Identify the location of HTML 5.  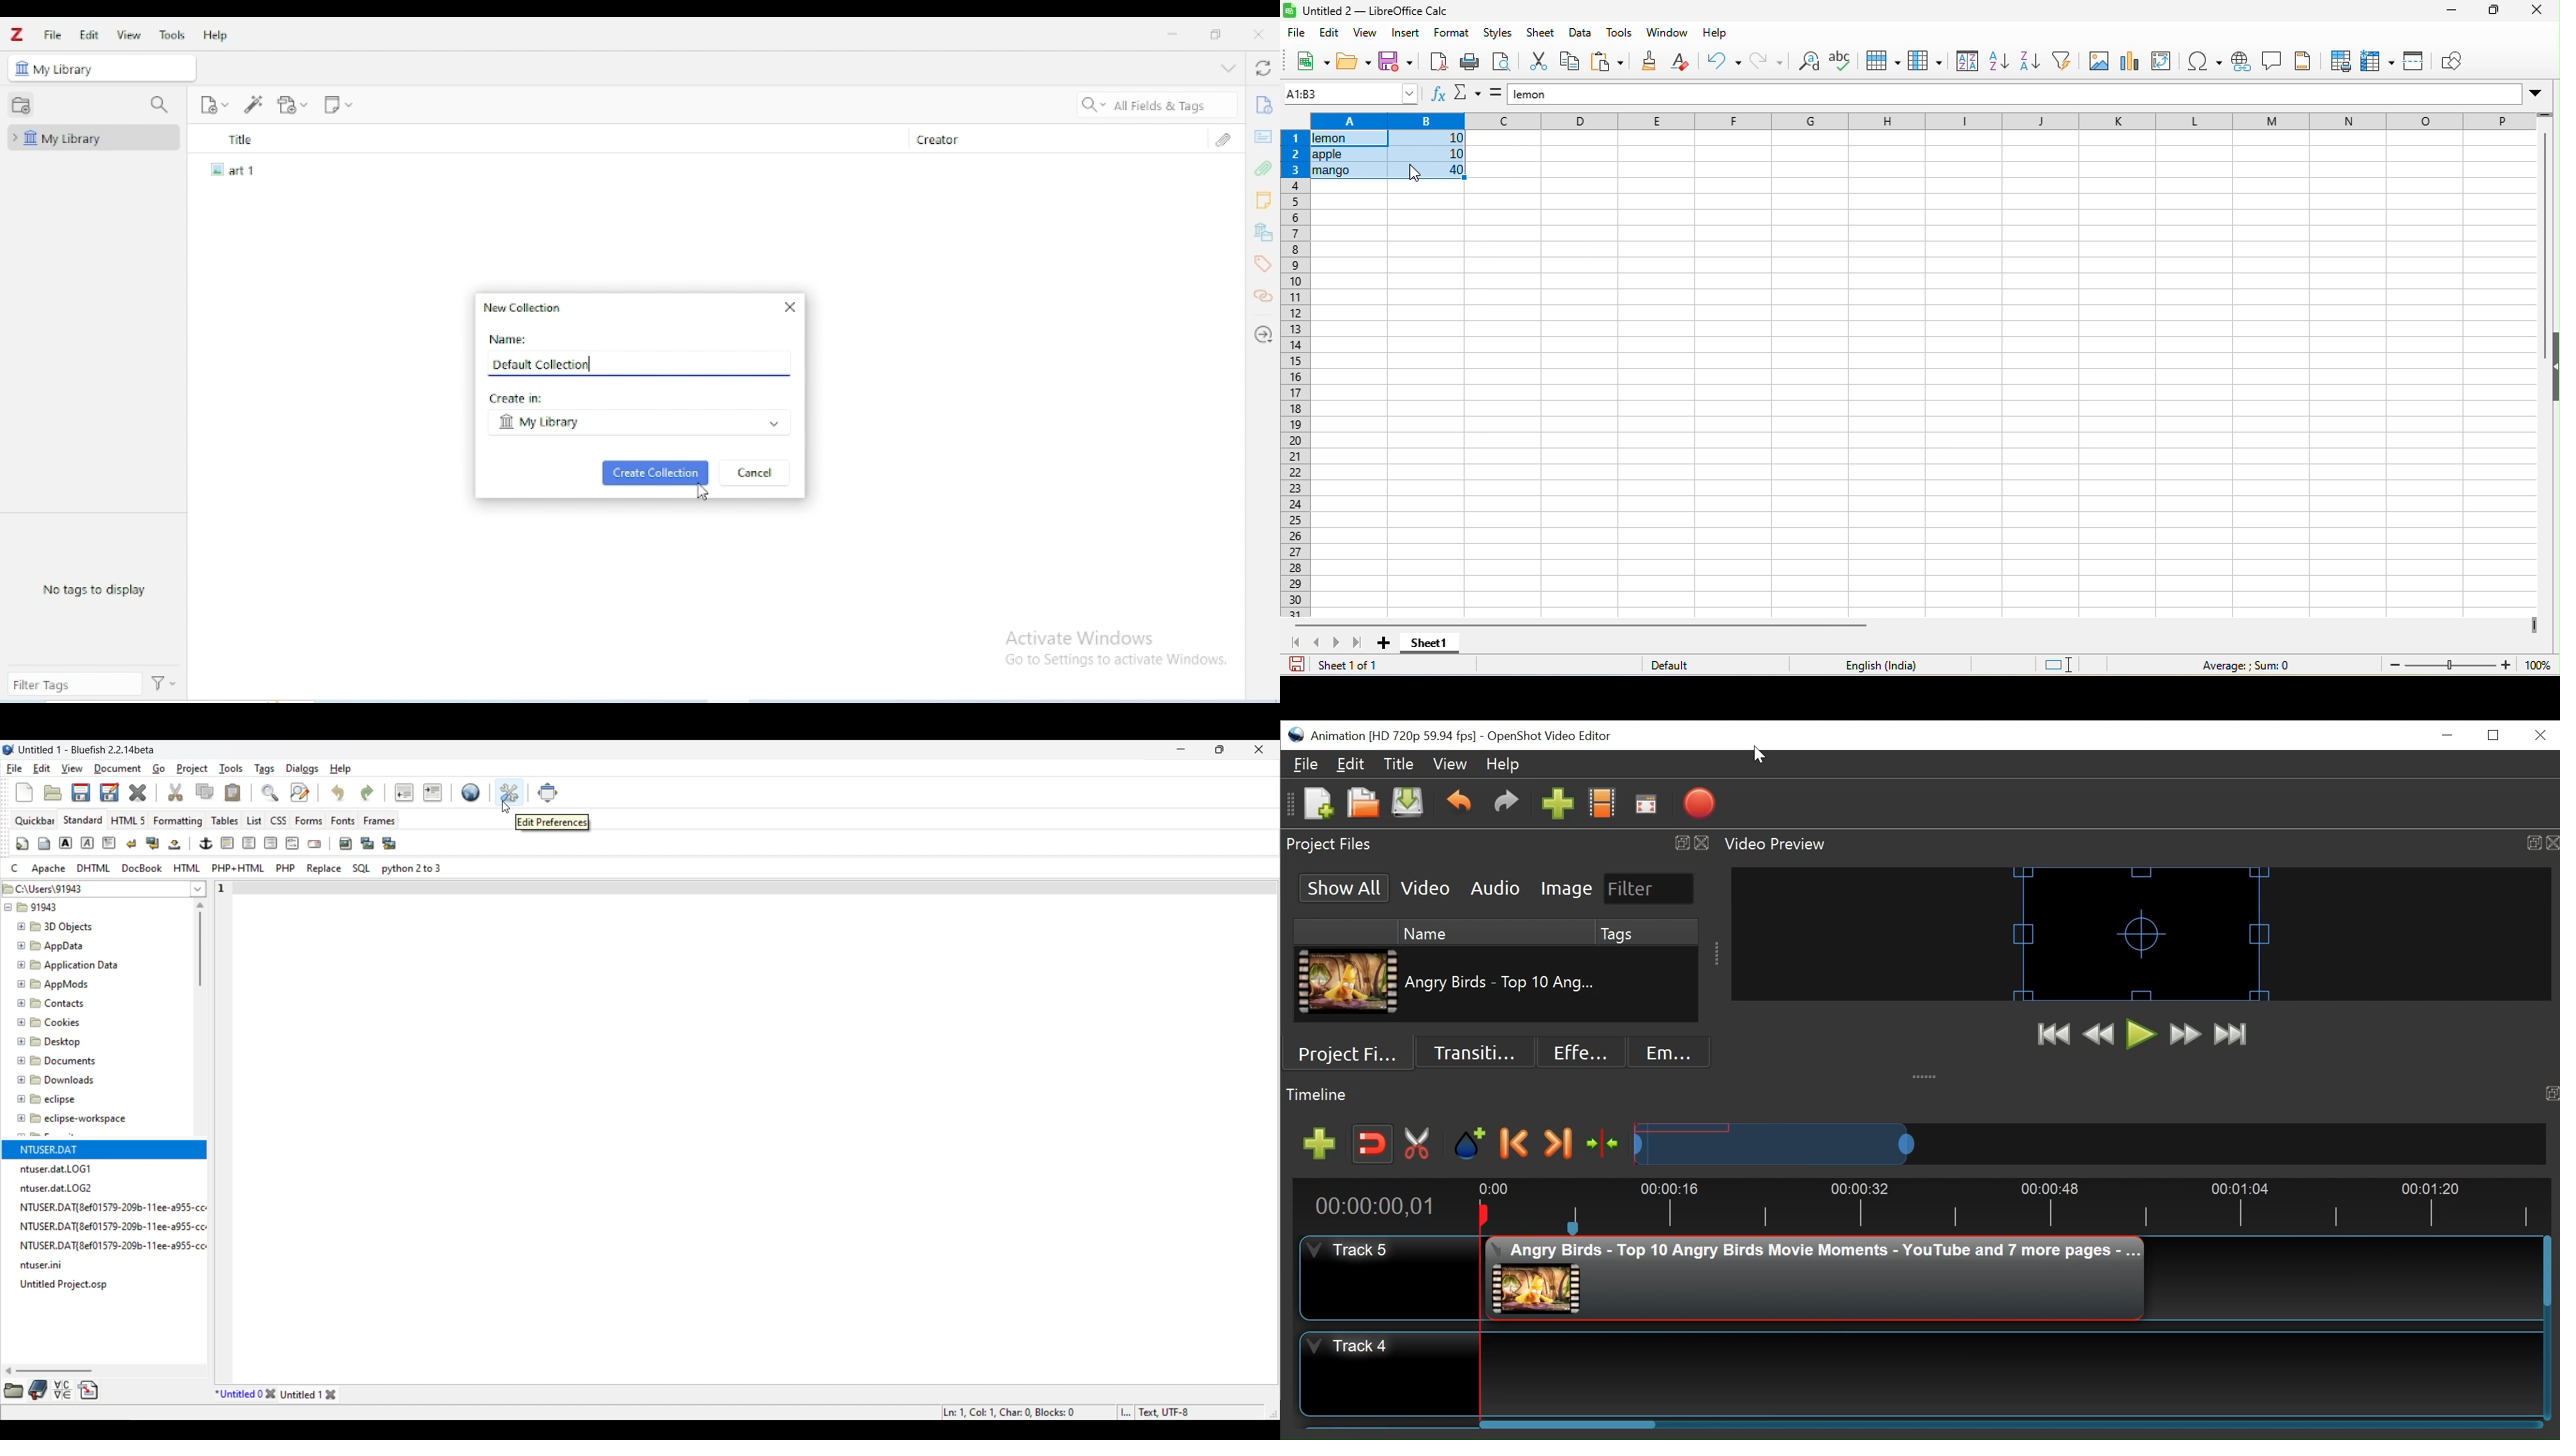
(129, 820).